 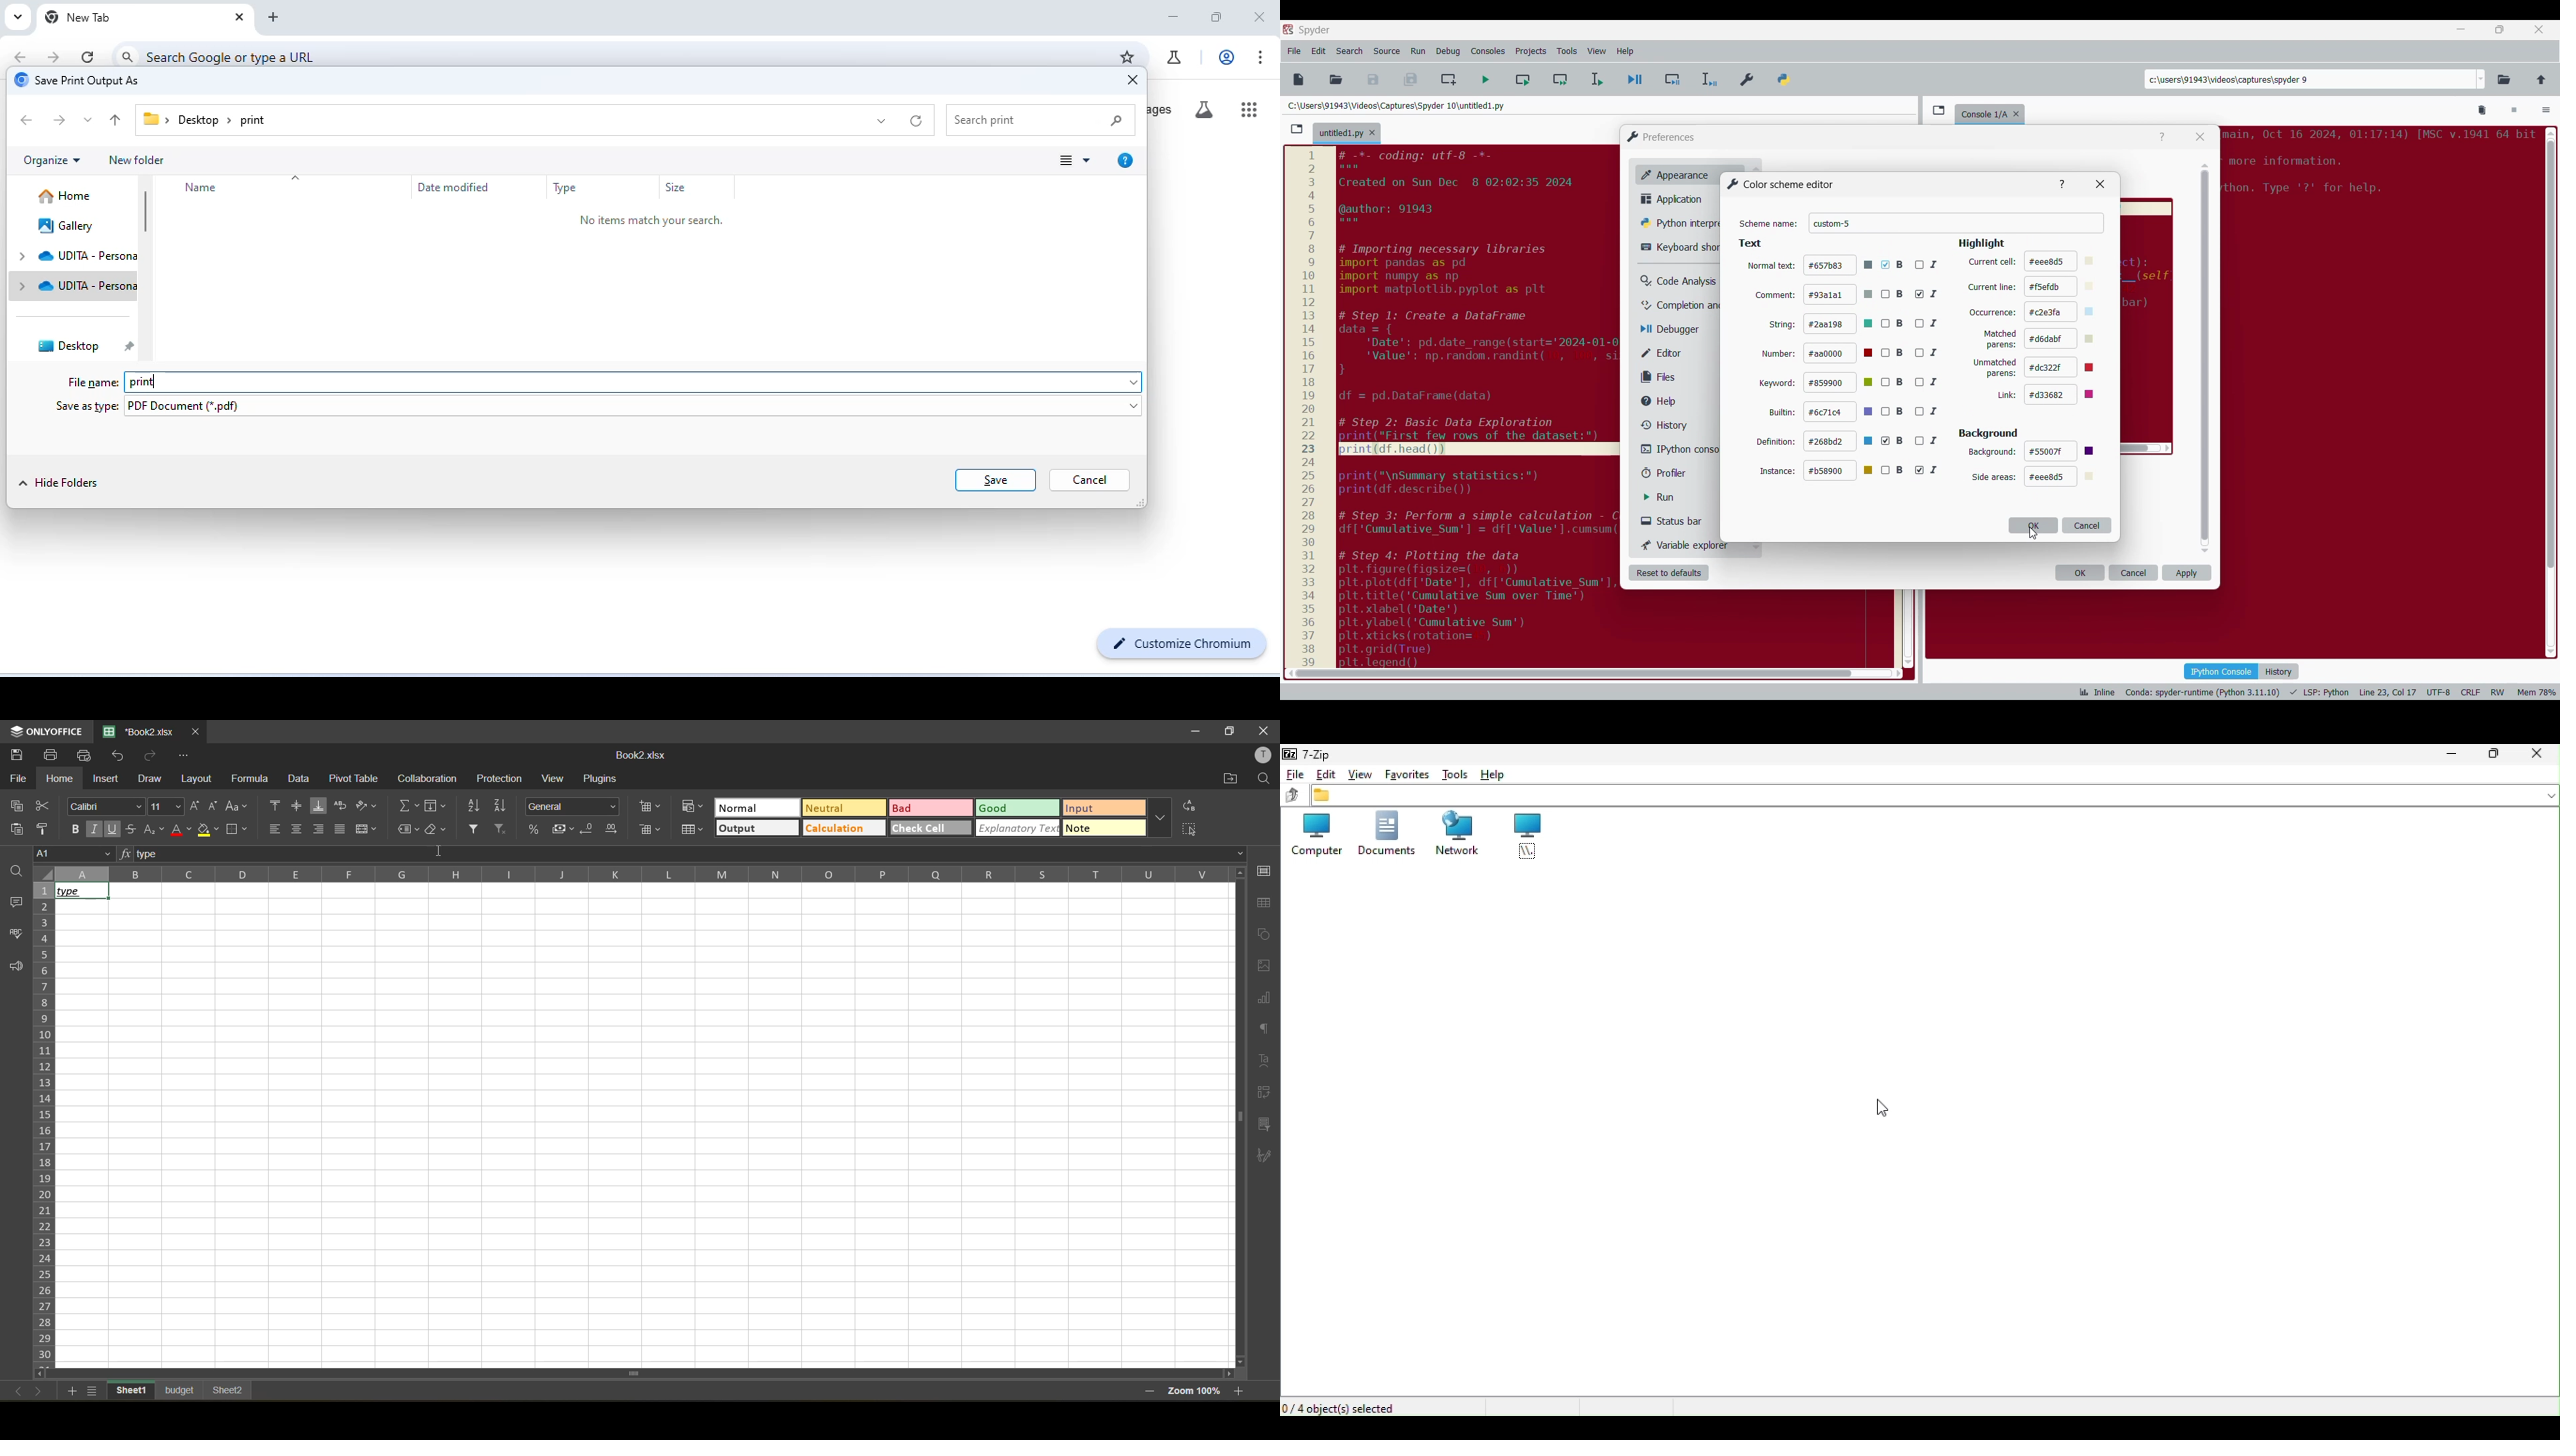 What do you see at coordinates (1263, 870) in the screenshot?
I see `cell settings` at bounding box center [1263, 870].